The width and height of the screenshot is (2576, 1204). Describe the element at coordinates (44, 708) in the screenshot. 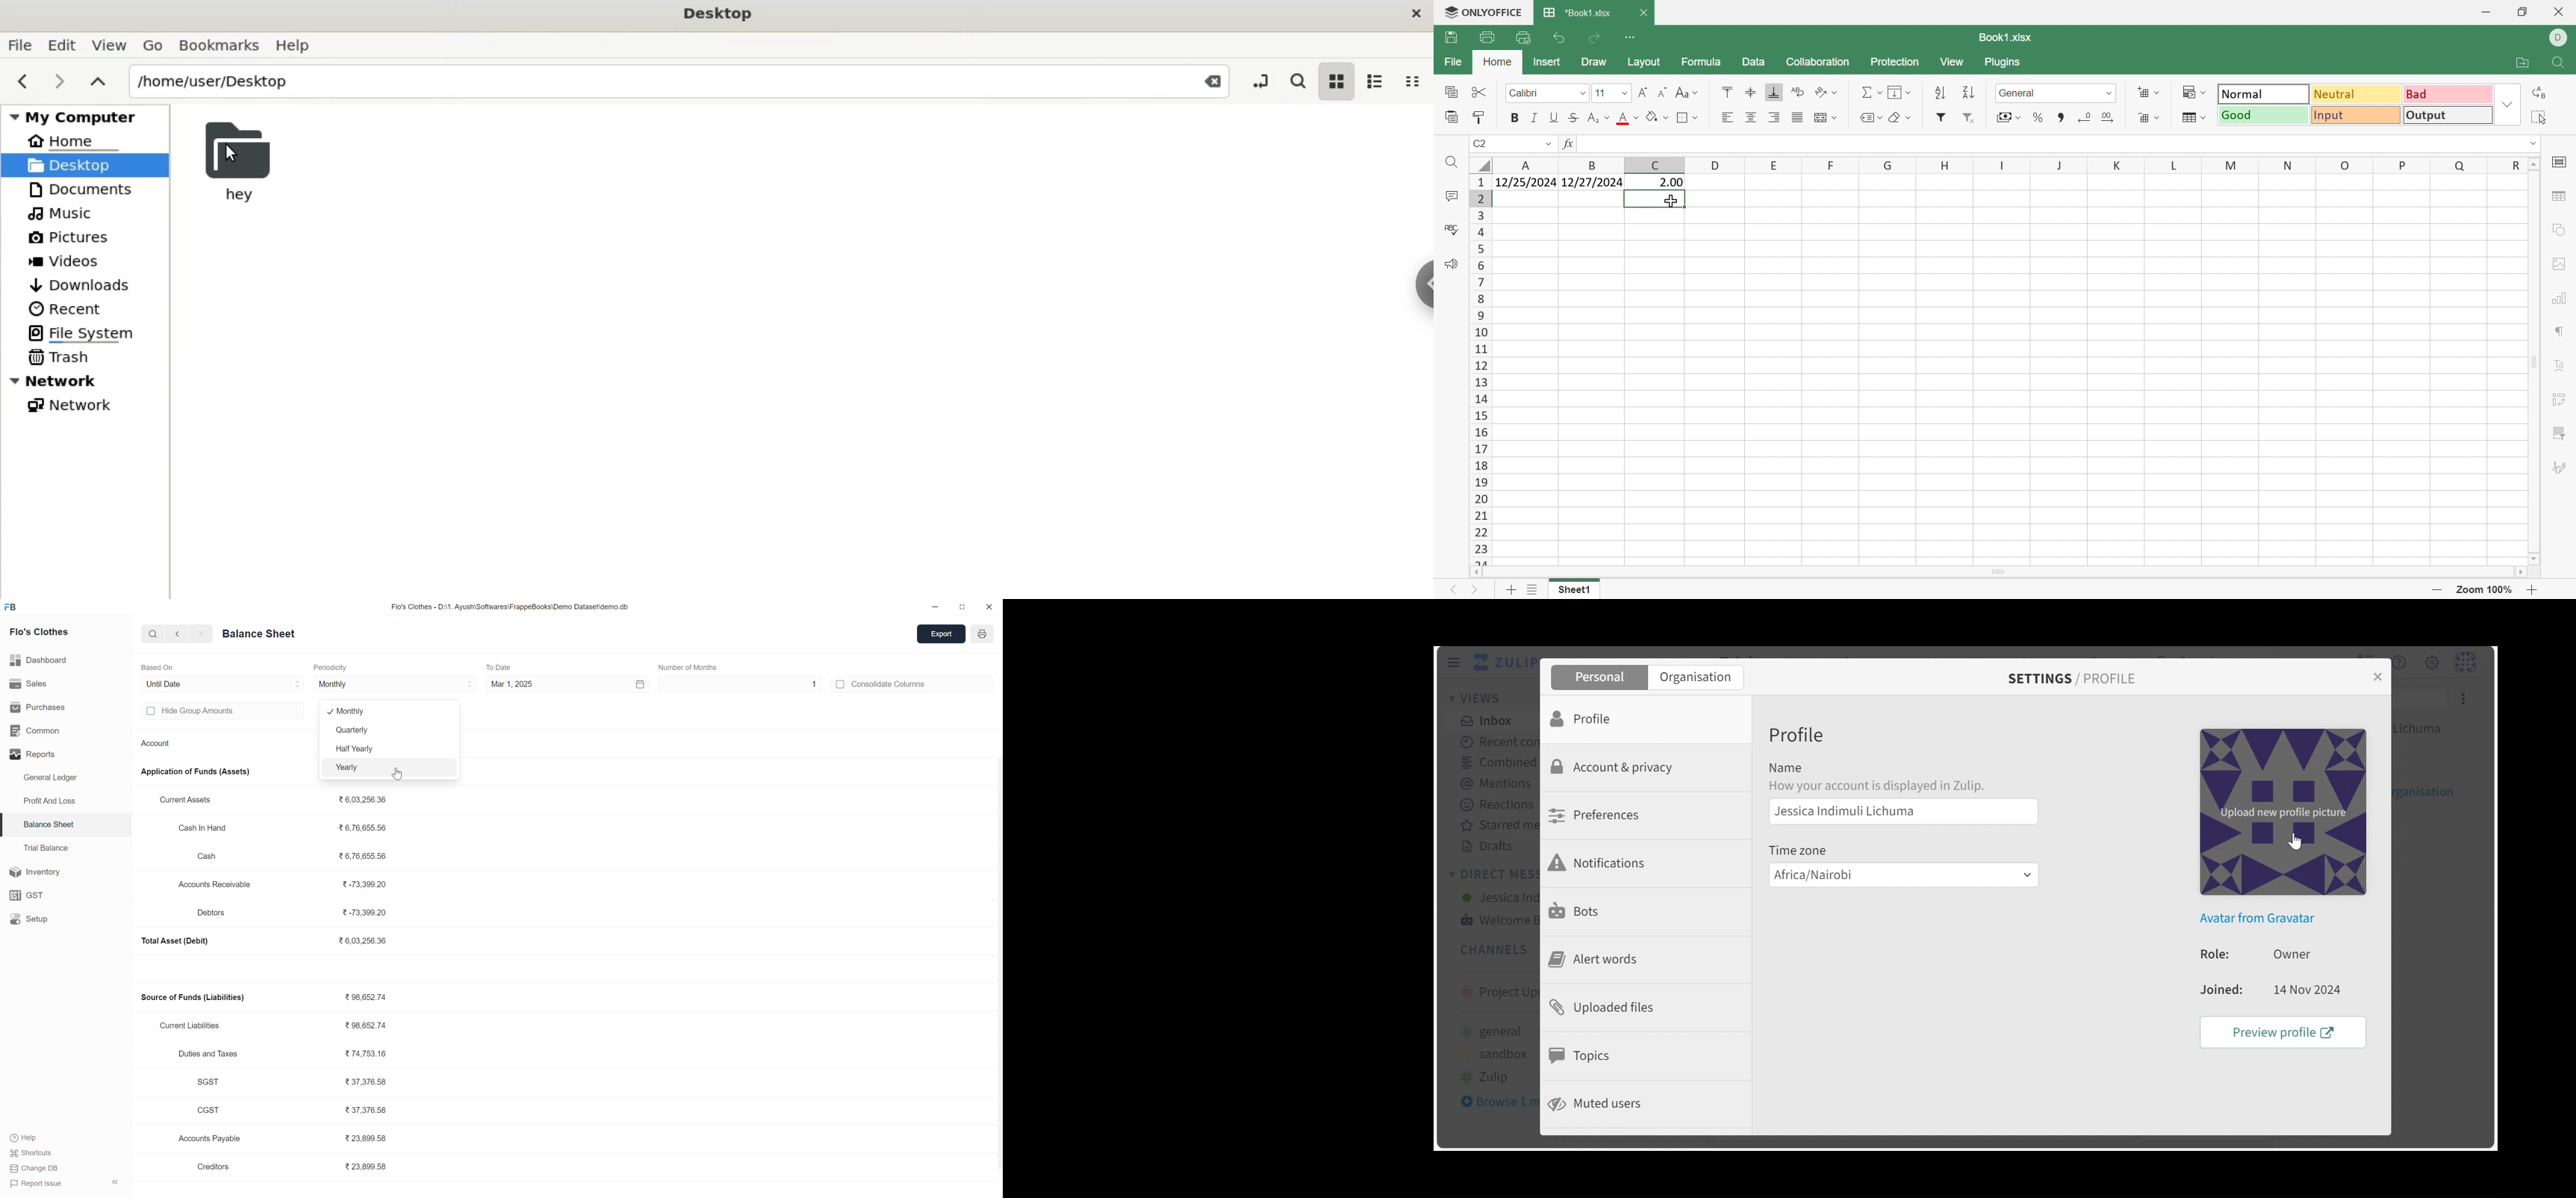

I see `Purchases` at that location.